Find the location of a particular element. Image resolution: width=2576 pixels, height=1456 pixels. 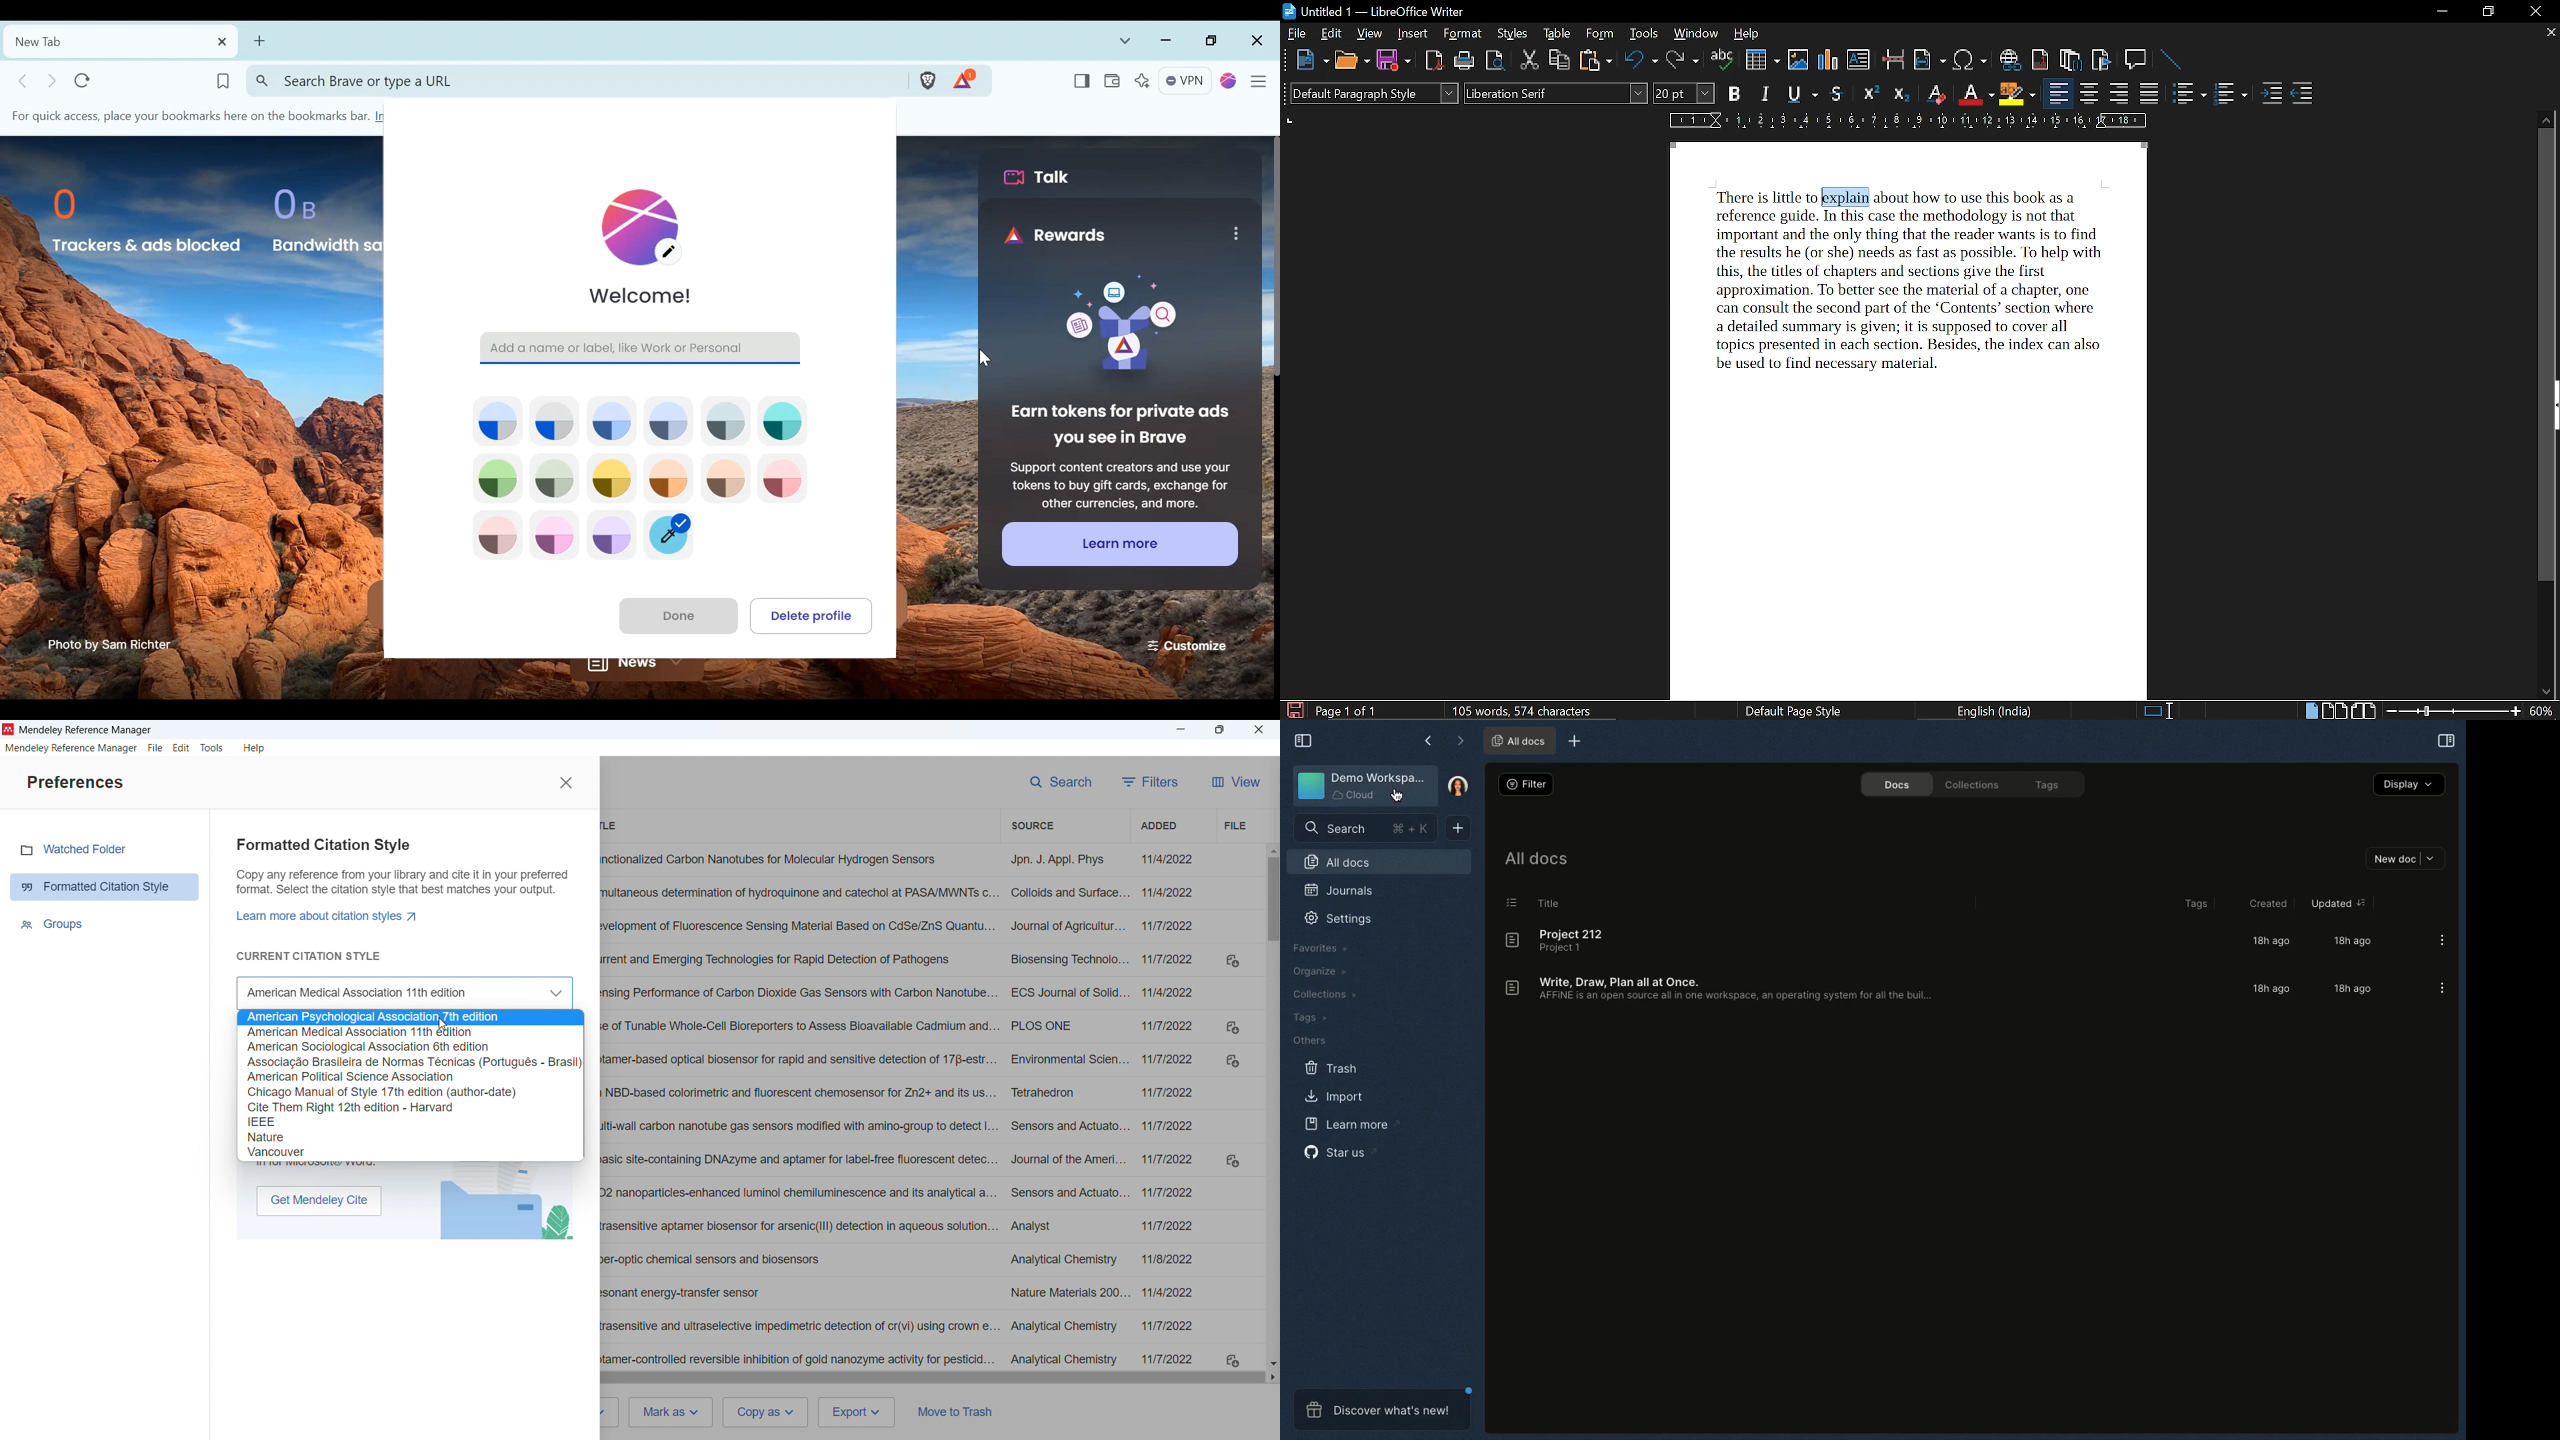

Sort by date added is located at coordinates (1156, 825).